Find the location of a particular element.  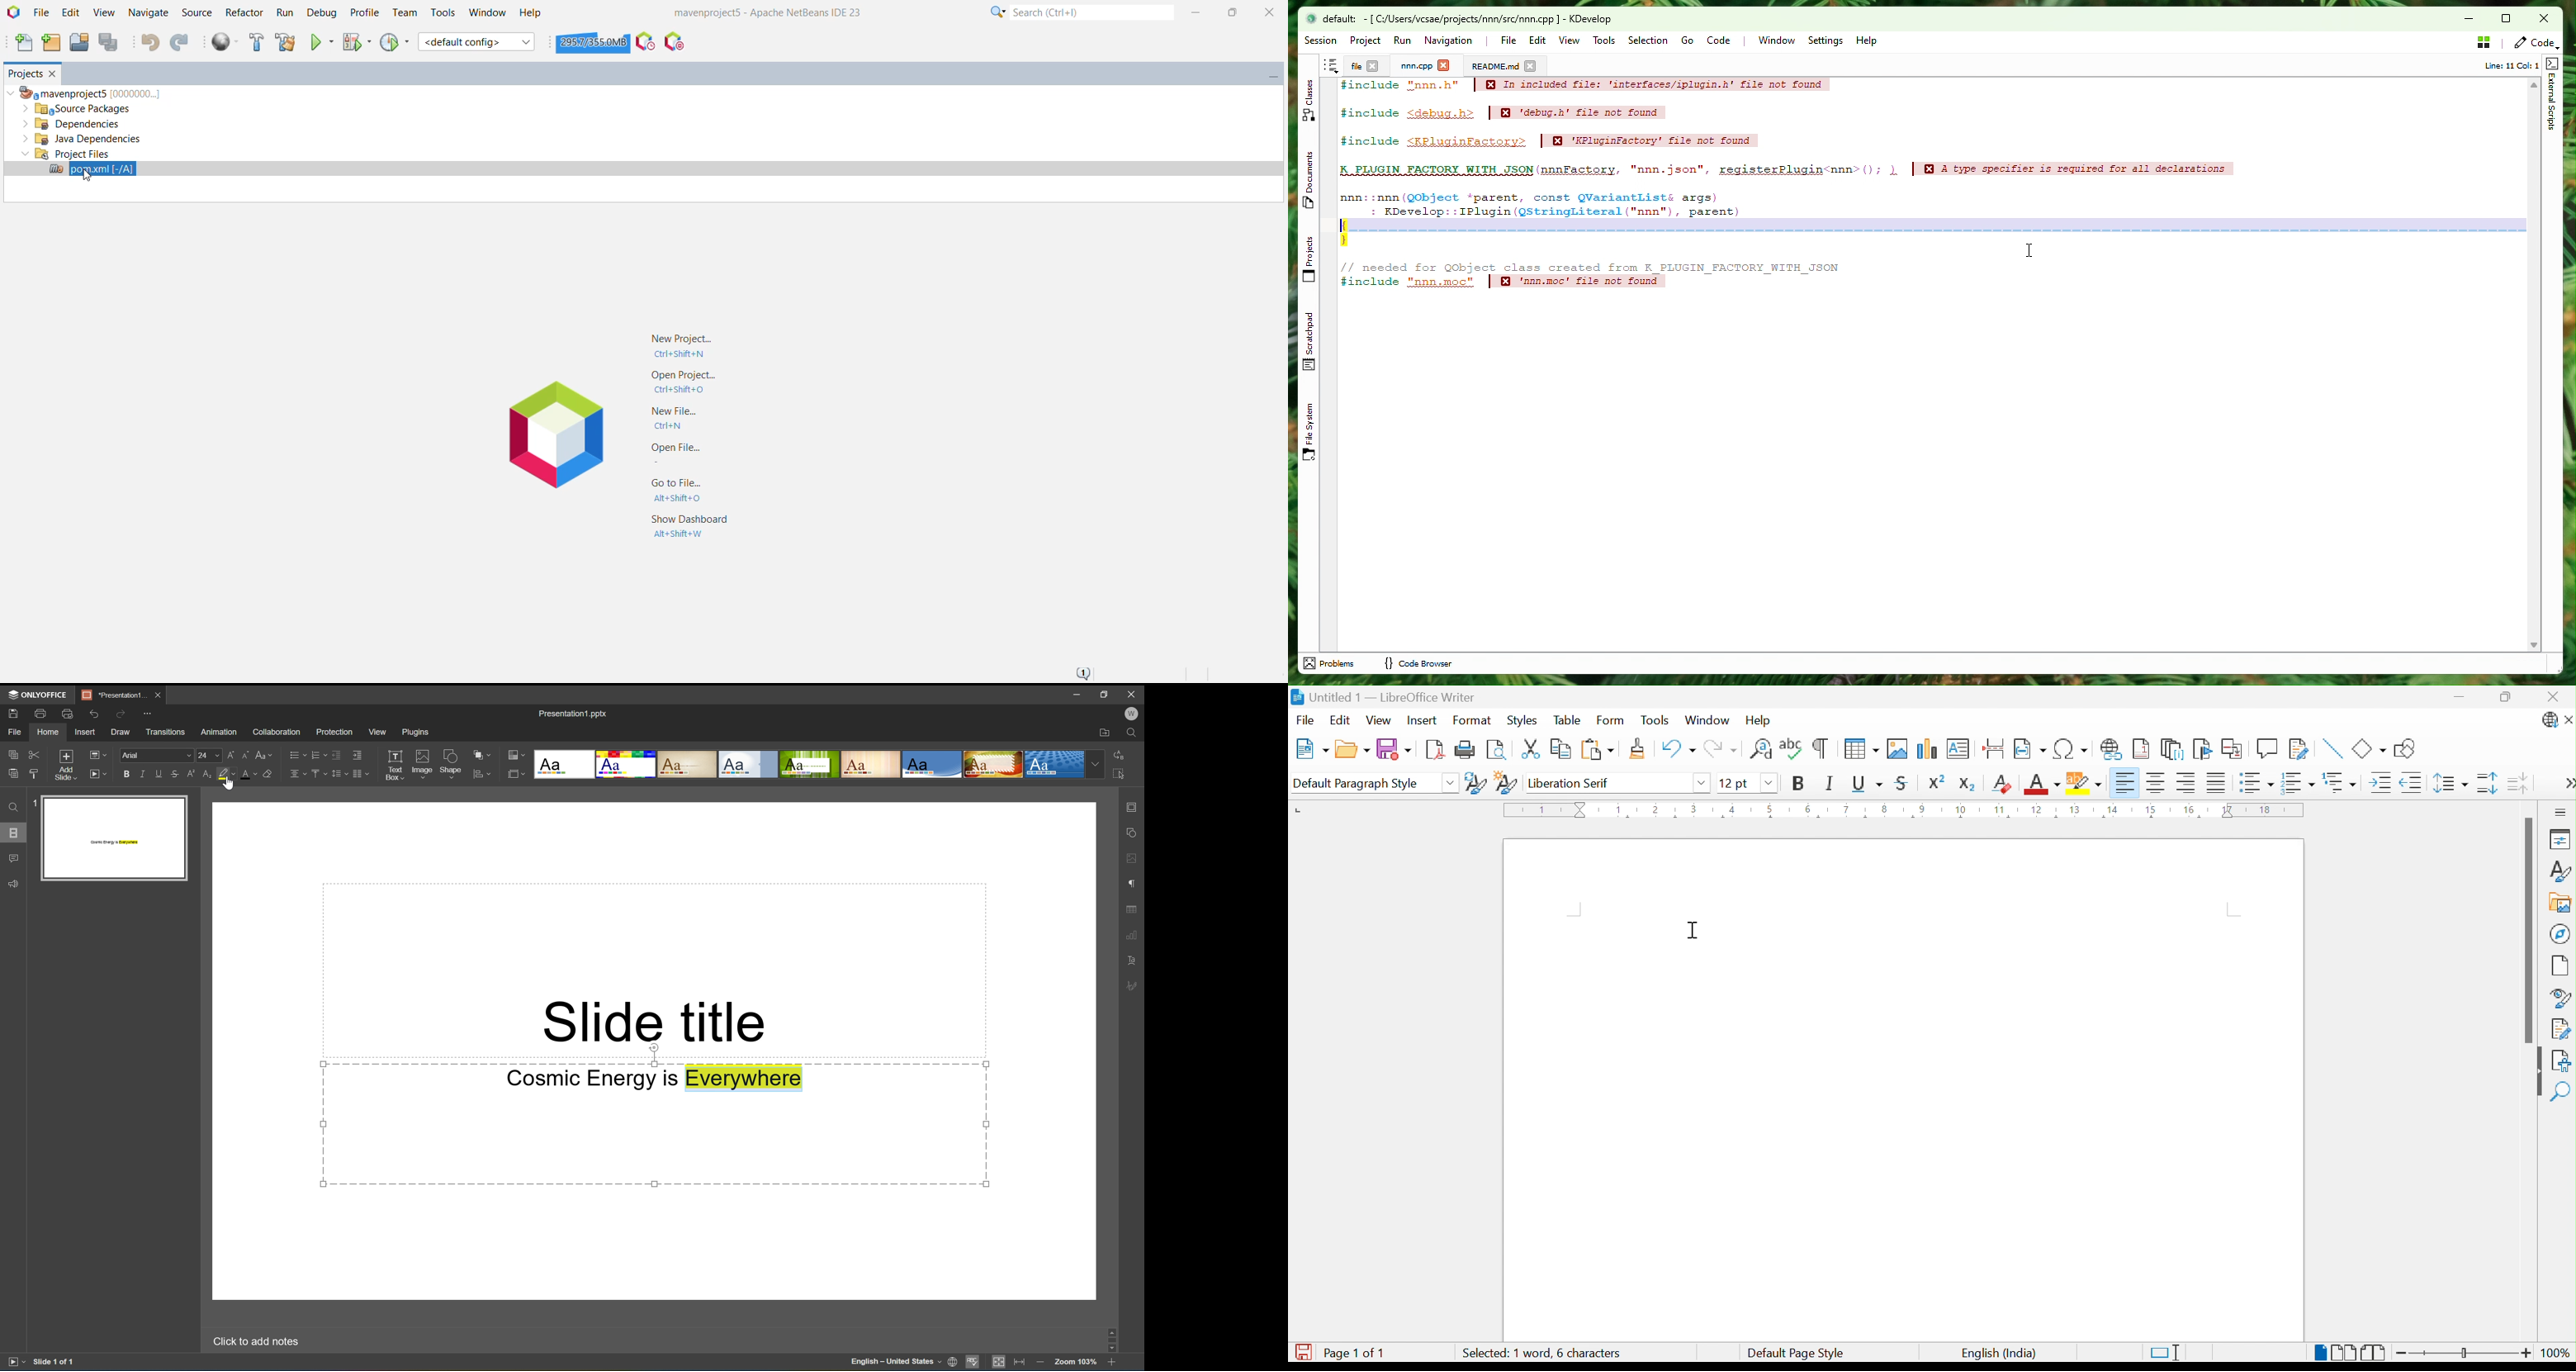

Single-page view is located at coordinates (2319, 1355).